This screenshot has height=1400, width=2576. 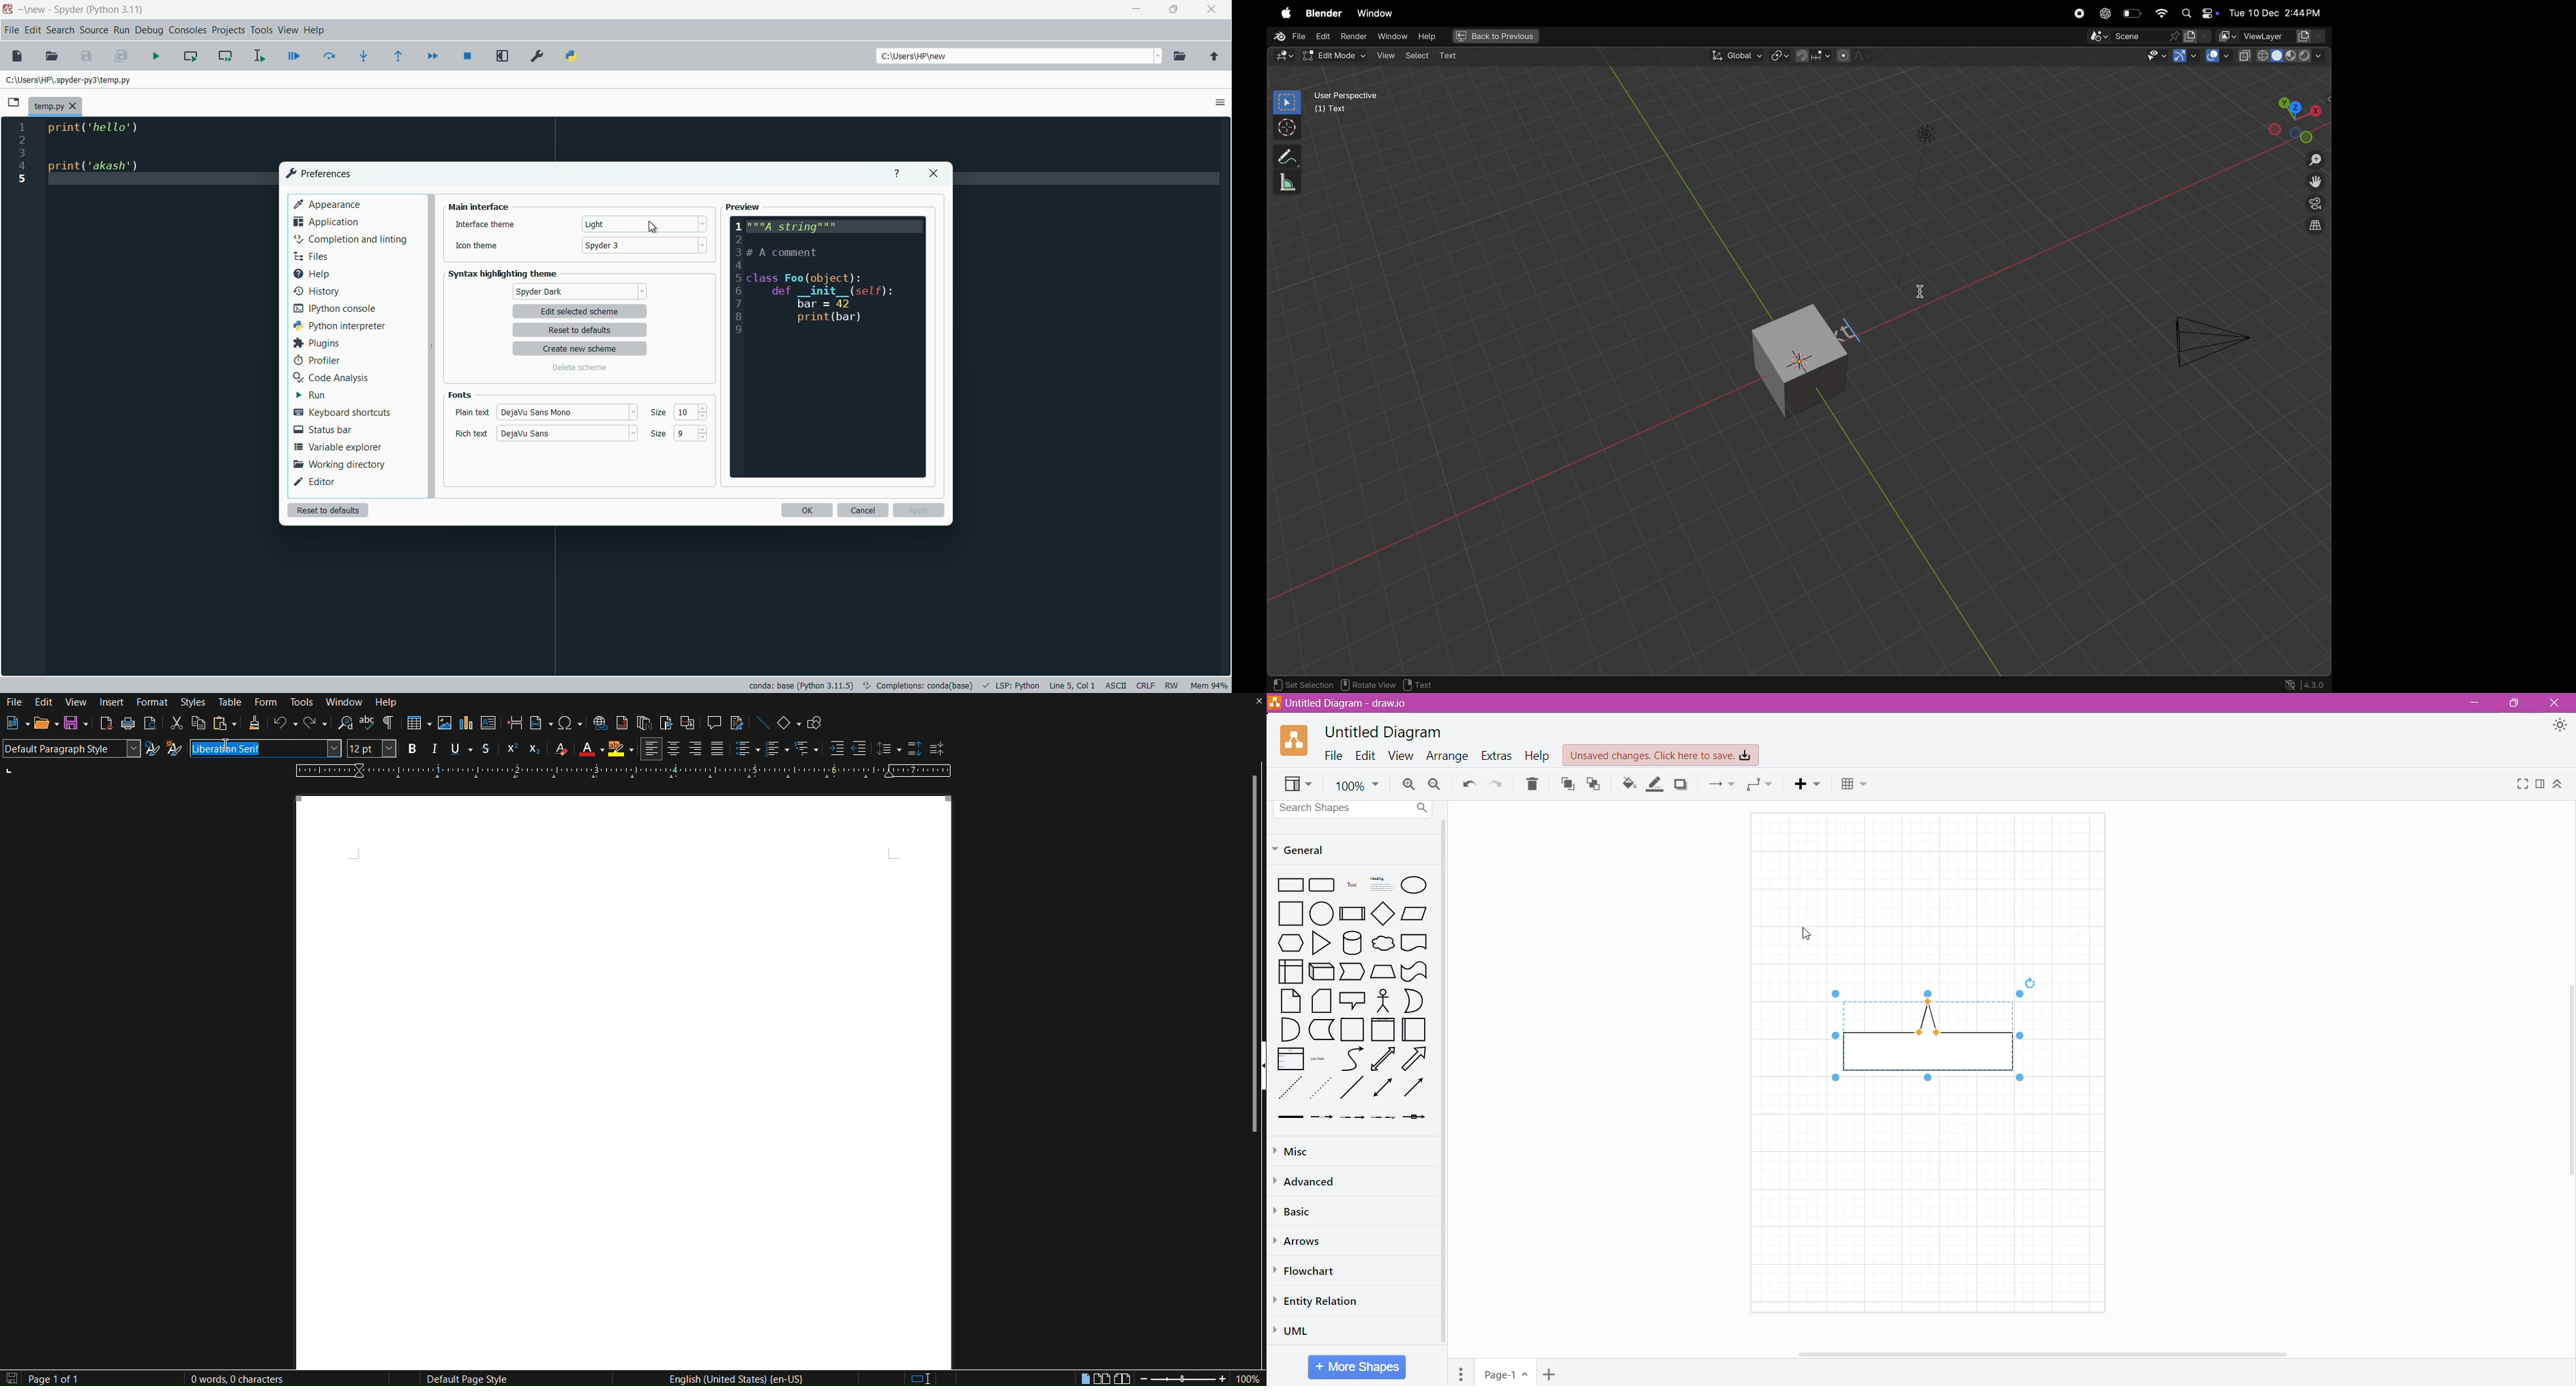 What do you see at coordinates (685, 434) in the screenshot?
I see `9` at bounding box center [685, 434].